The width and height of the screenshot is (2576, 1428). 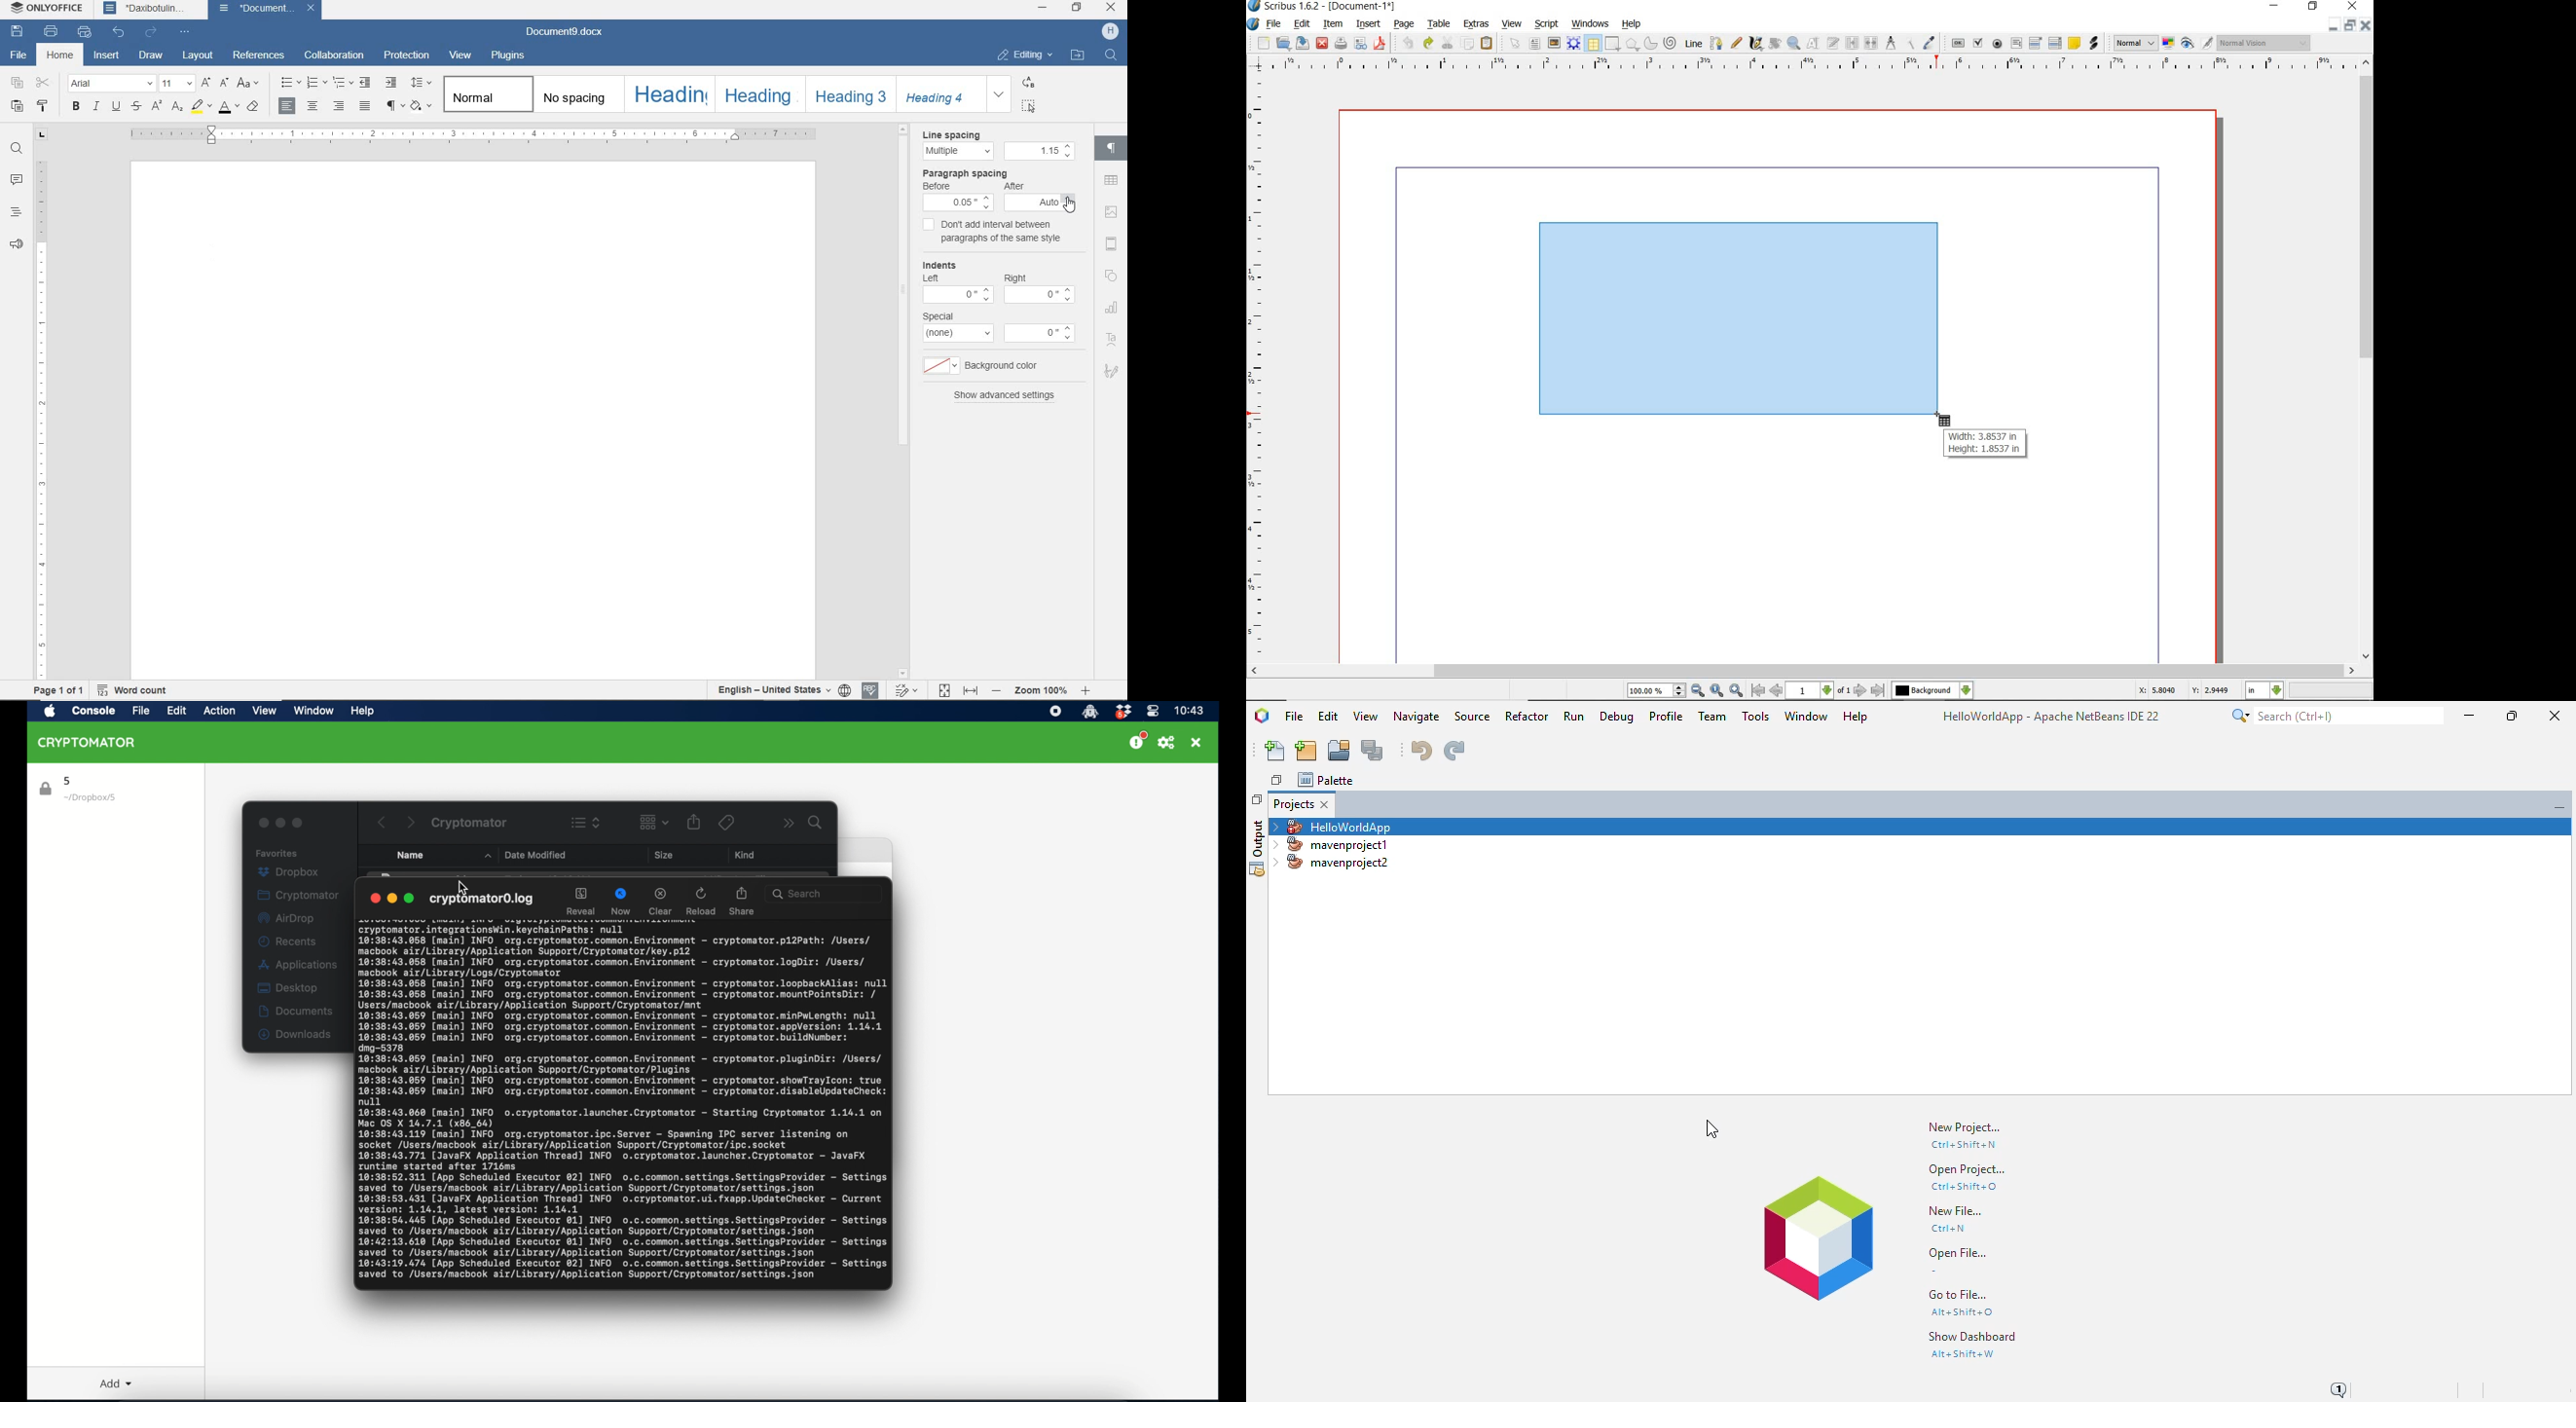 I want to click on paste, so click(x=1487, y=43).